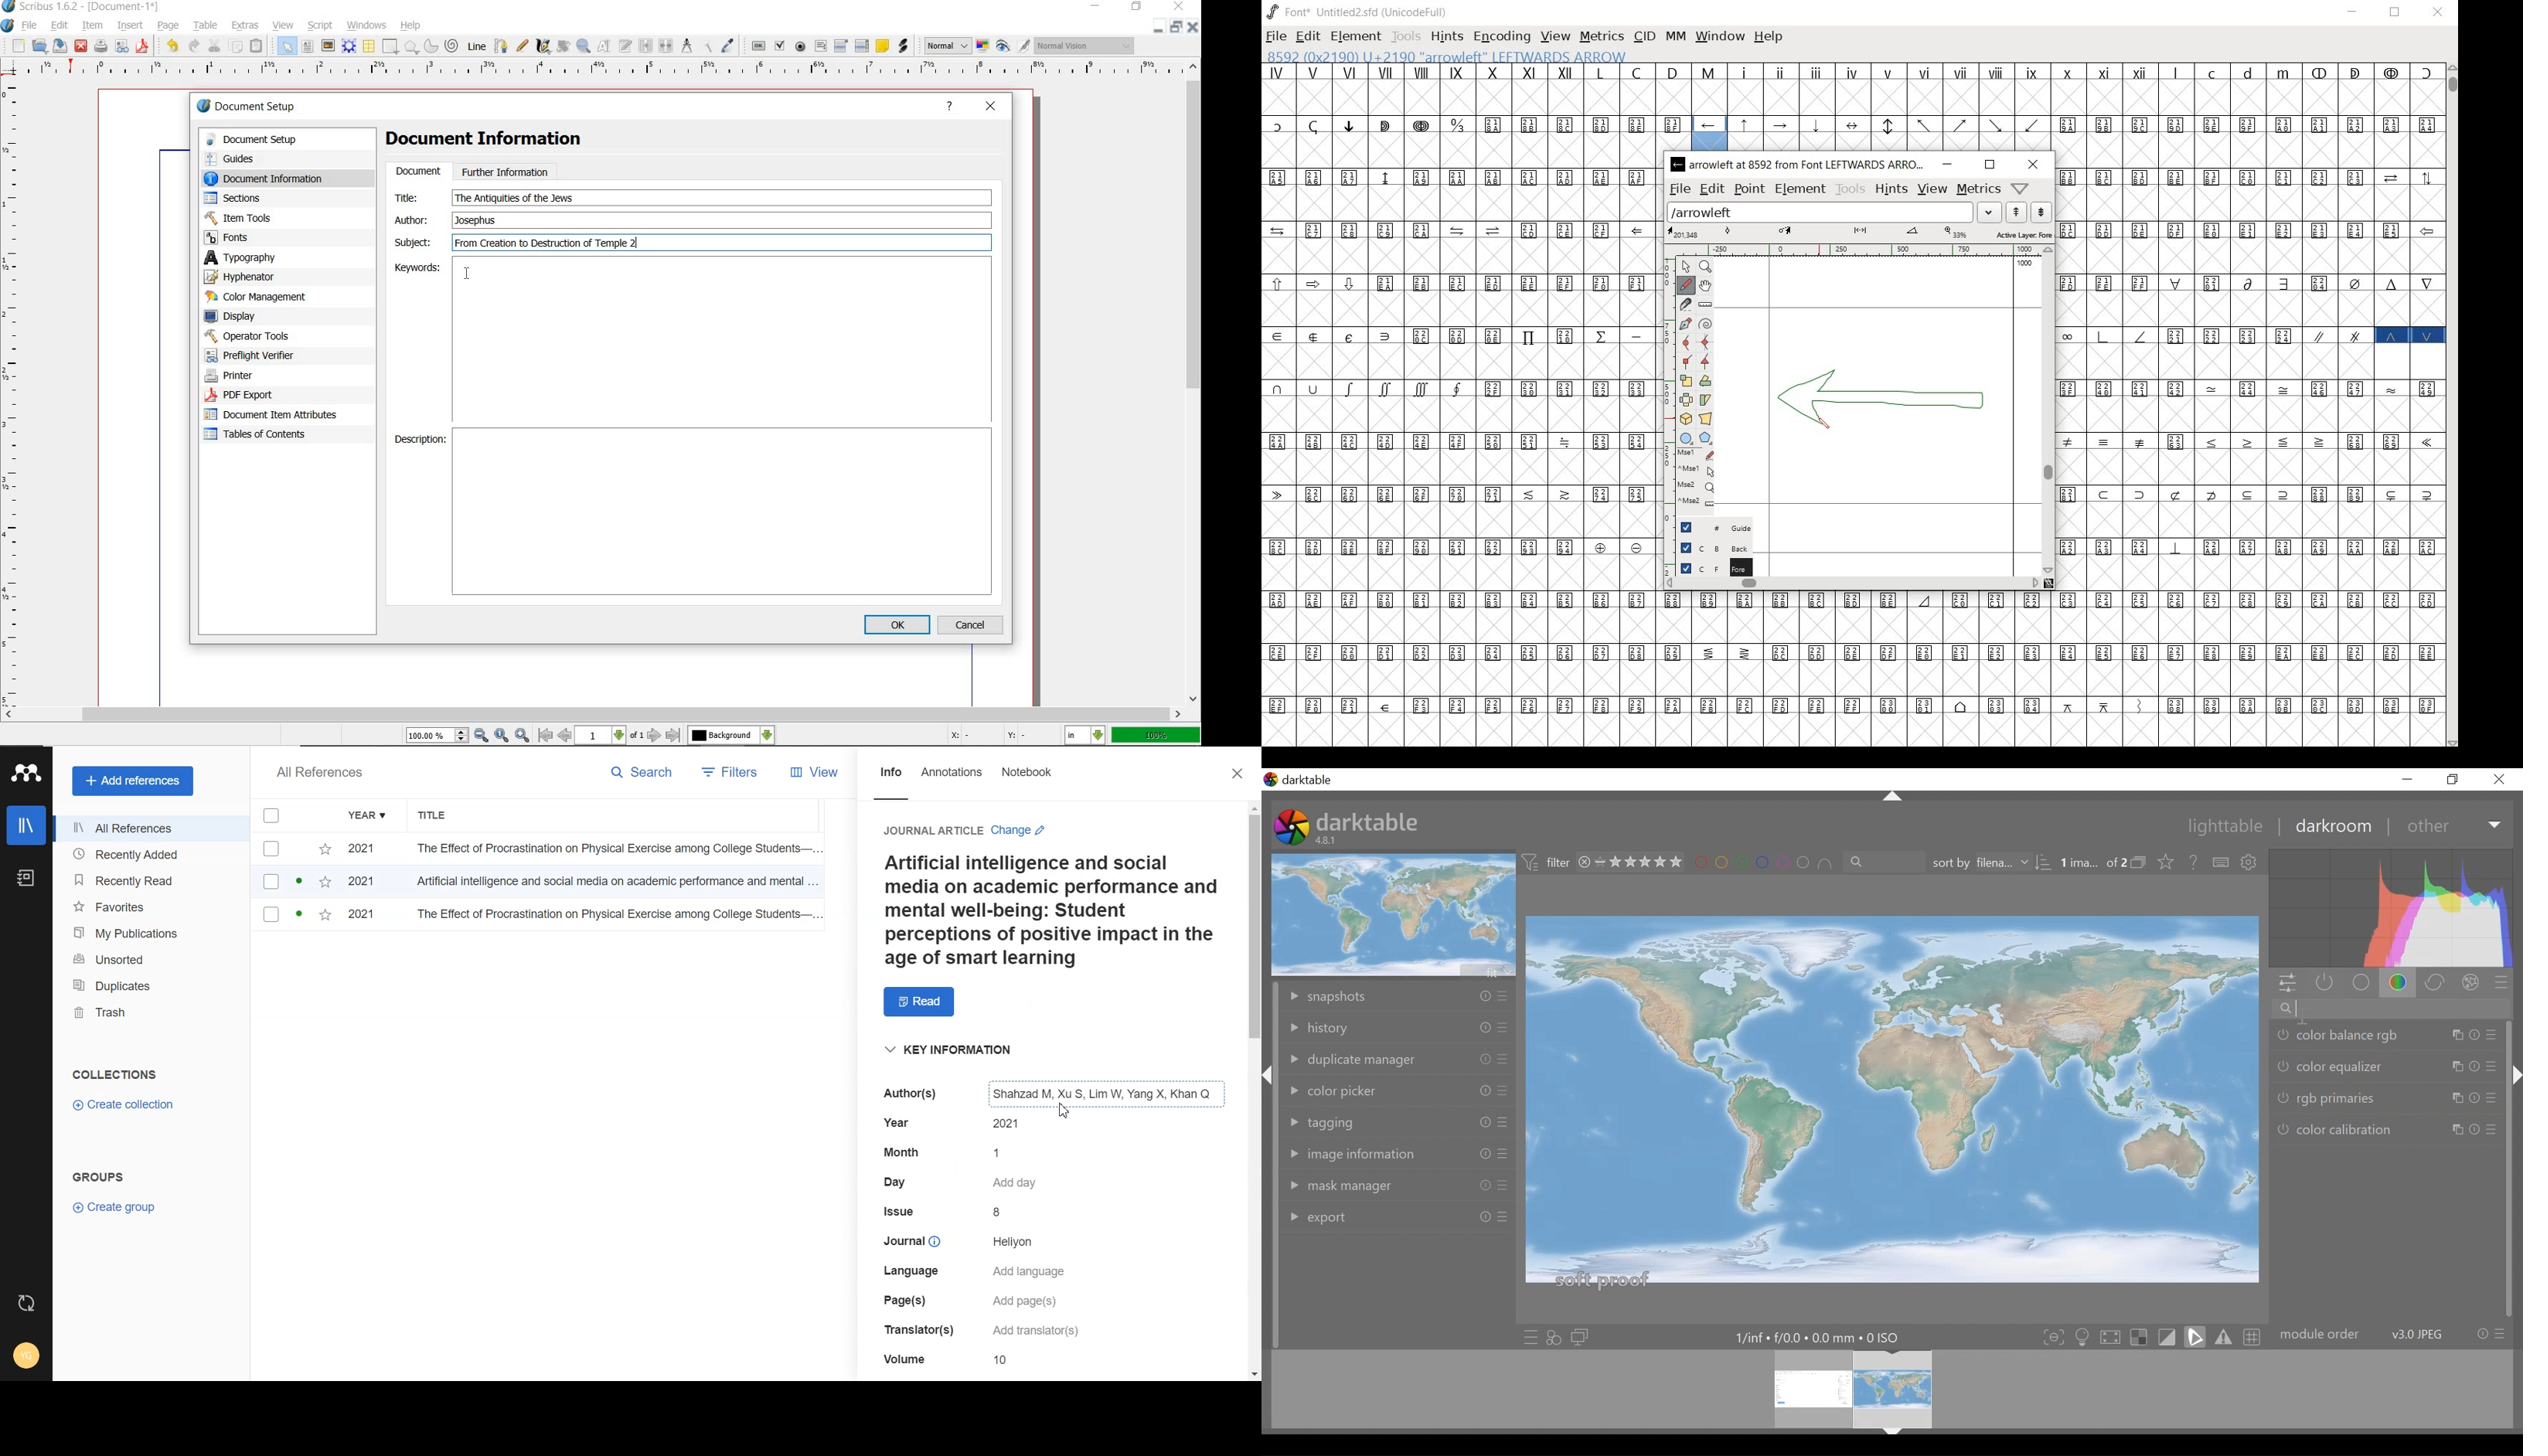  I want to click on Author Text, so click(478, 220).